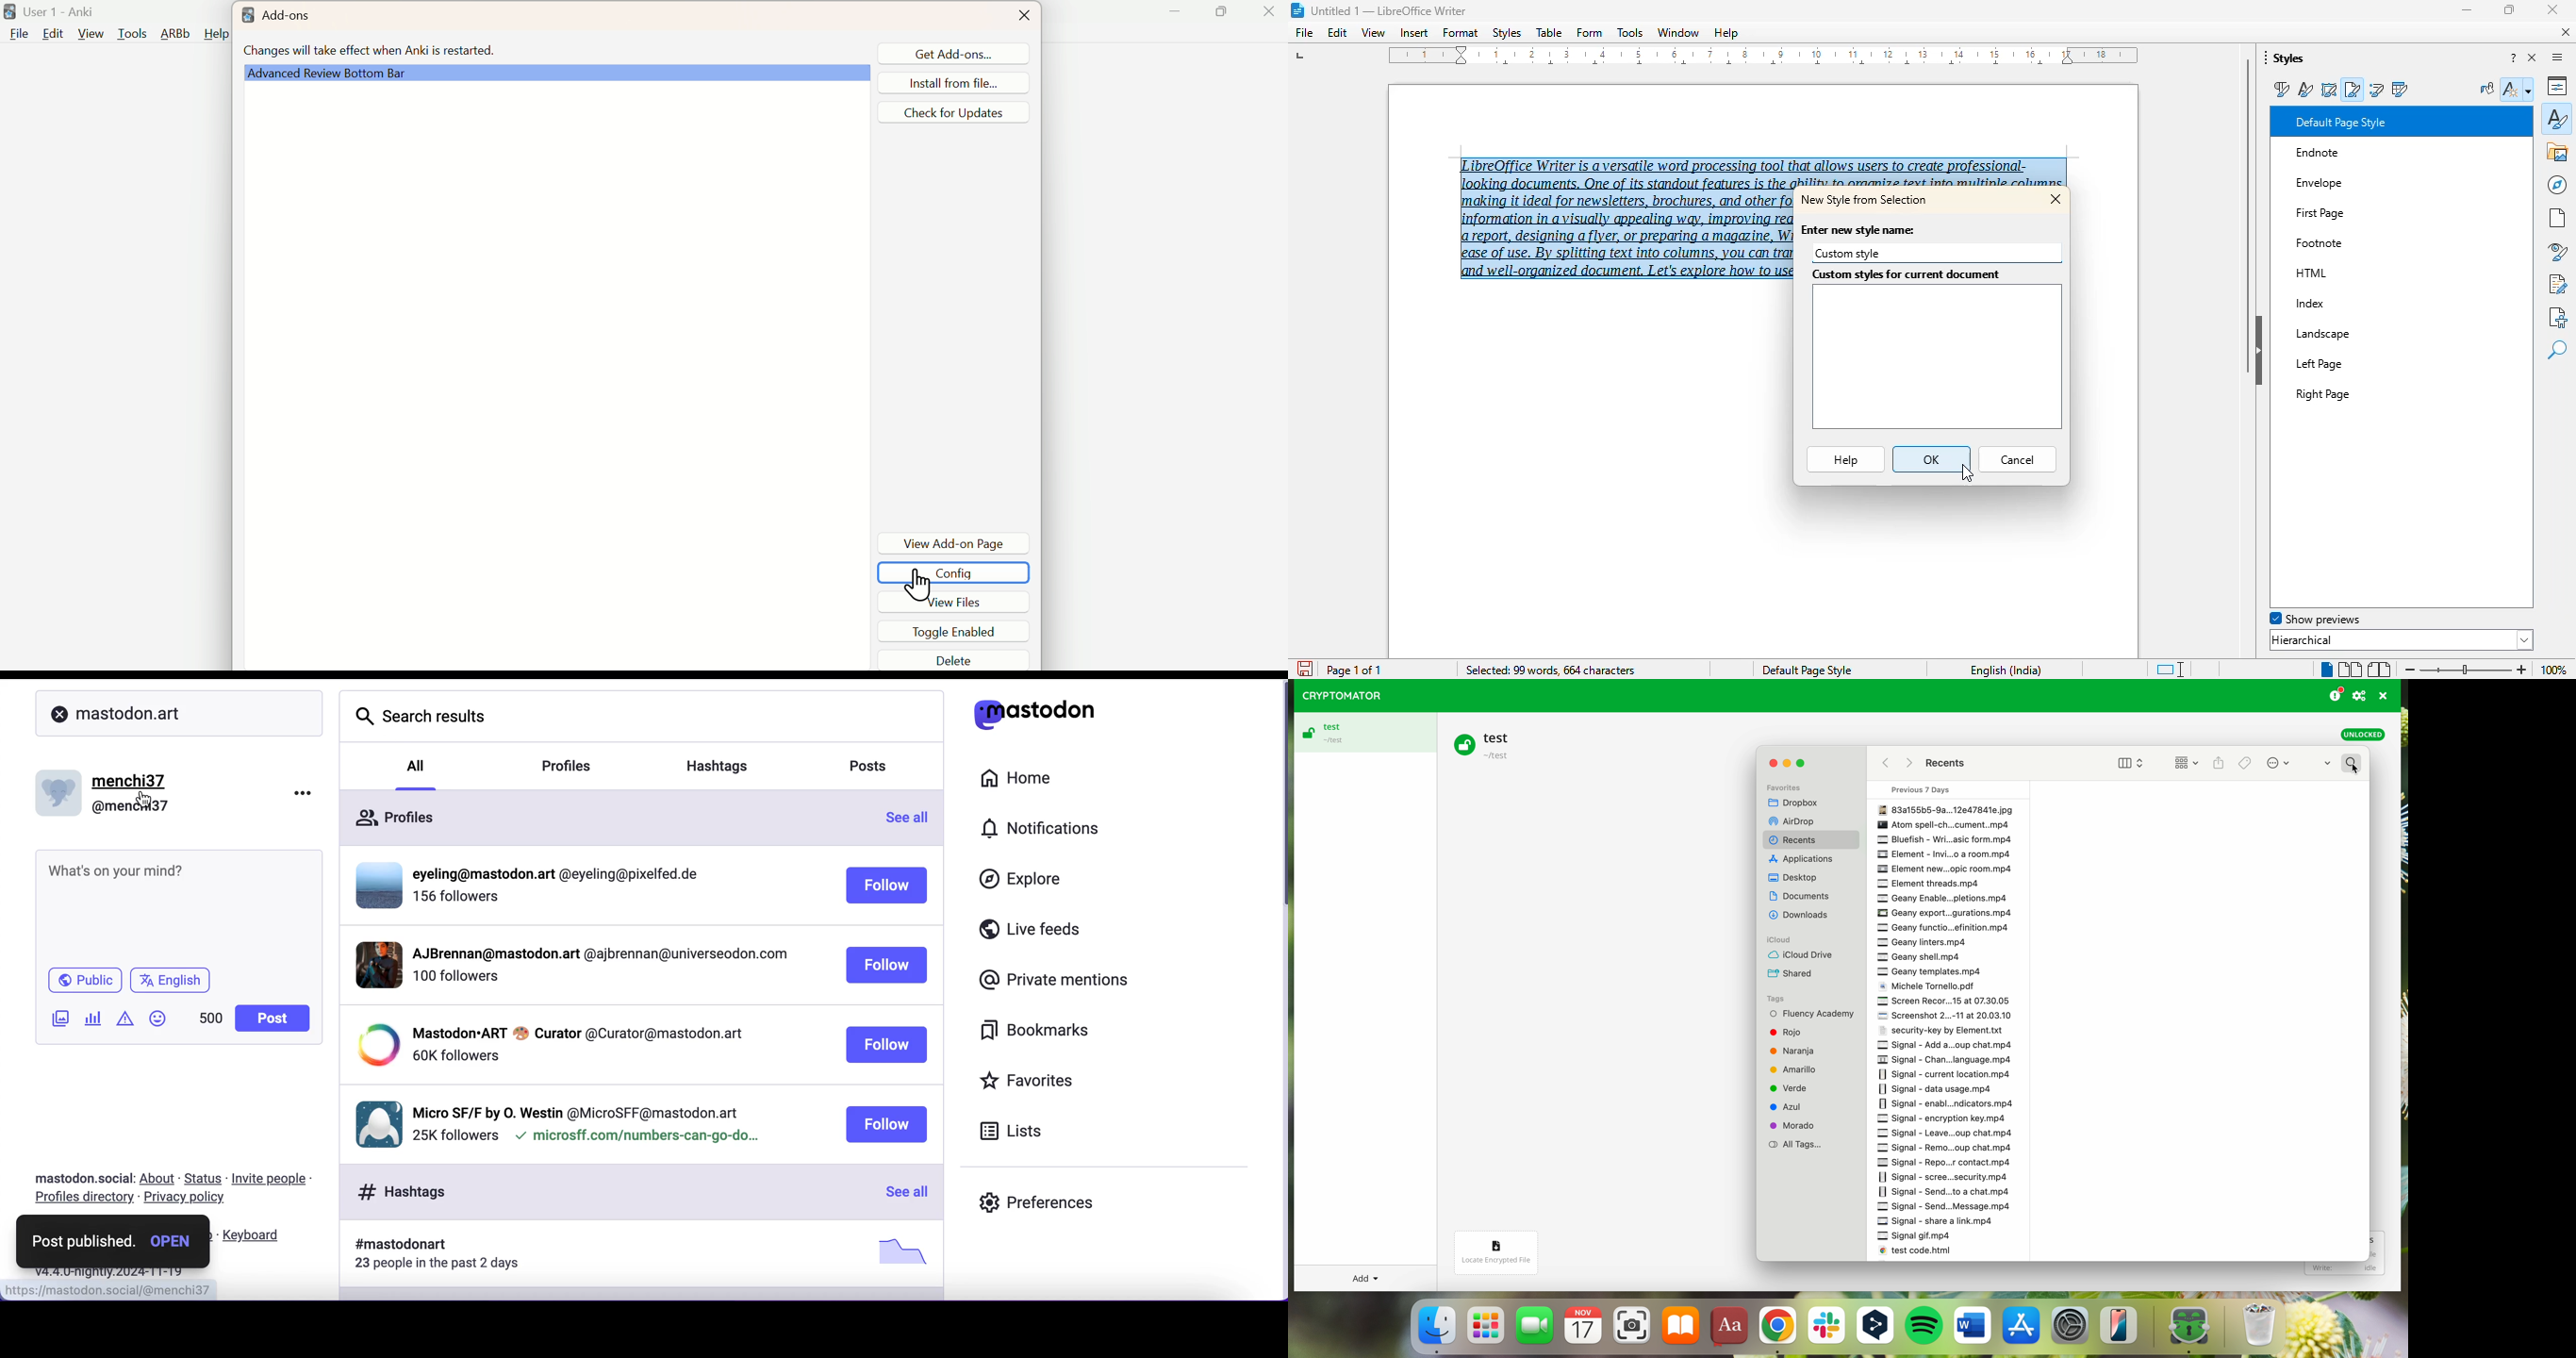  I want to click on Index, so click(2358, 304).